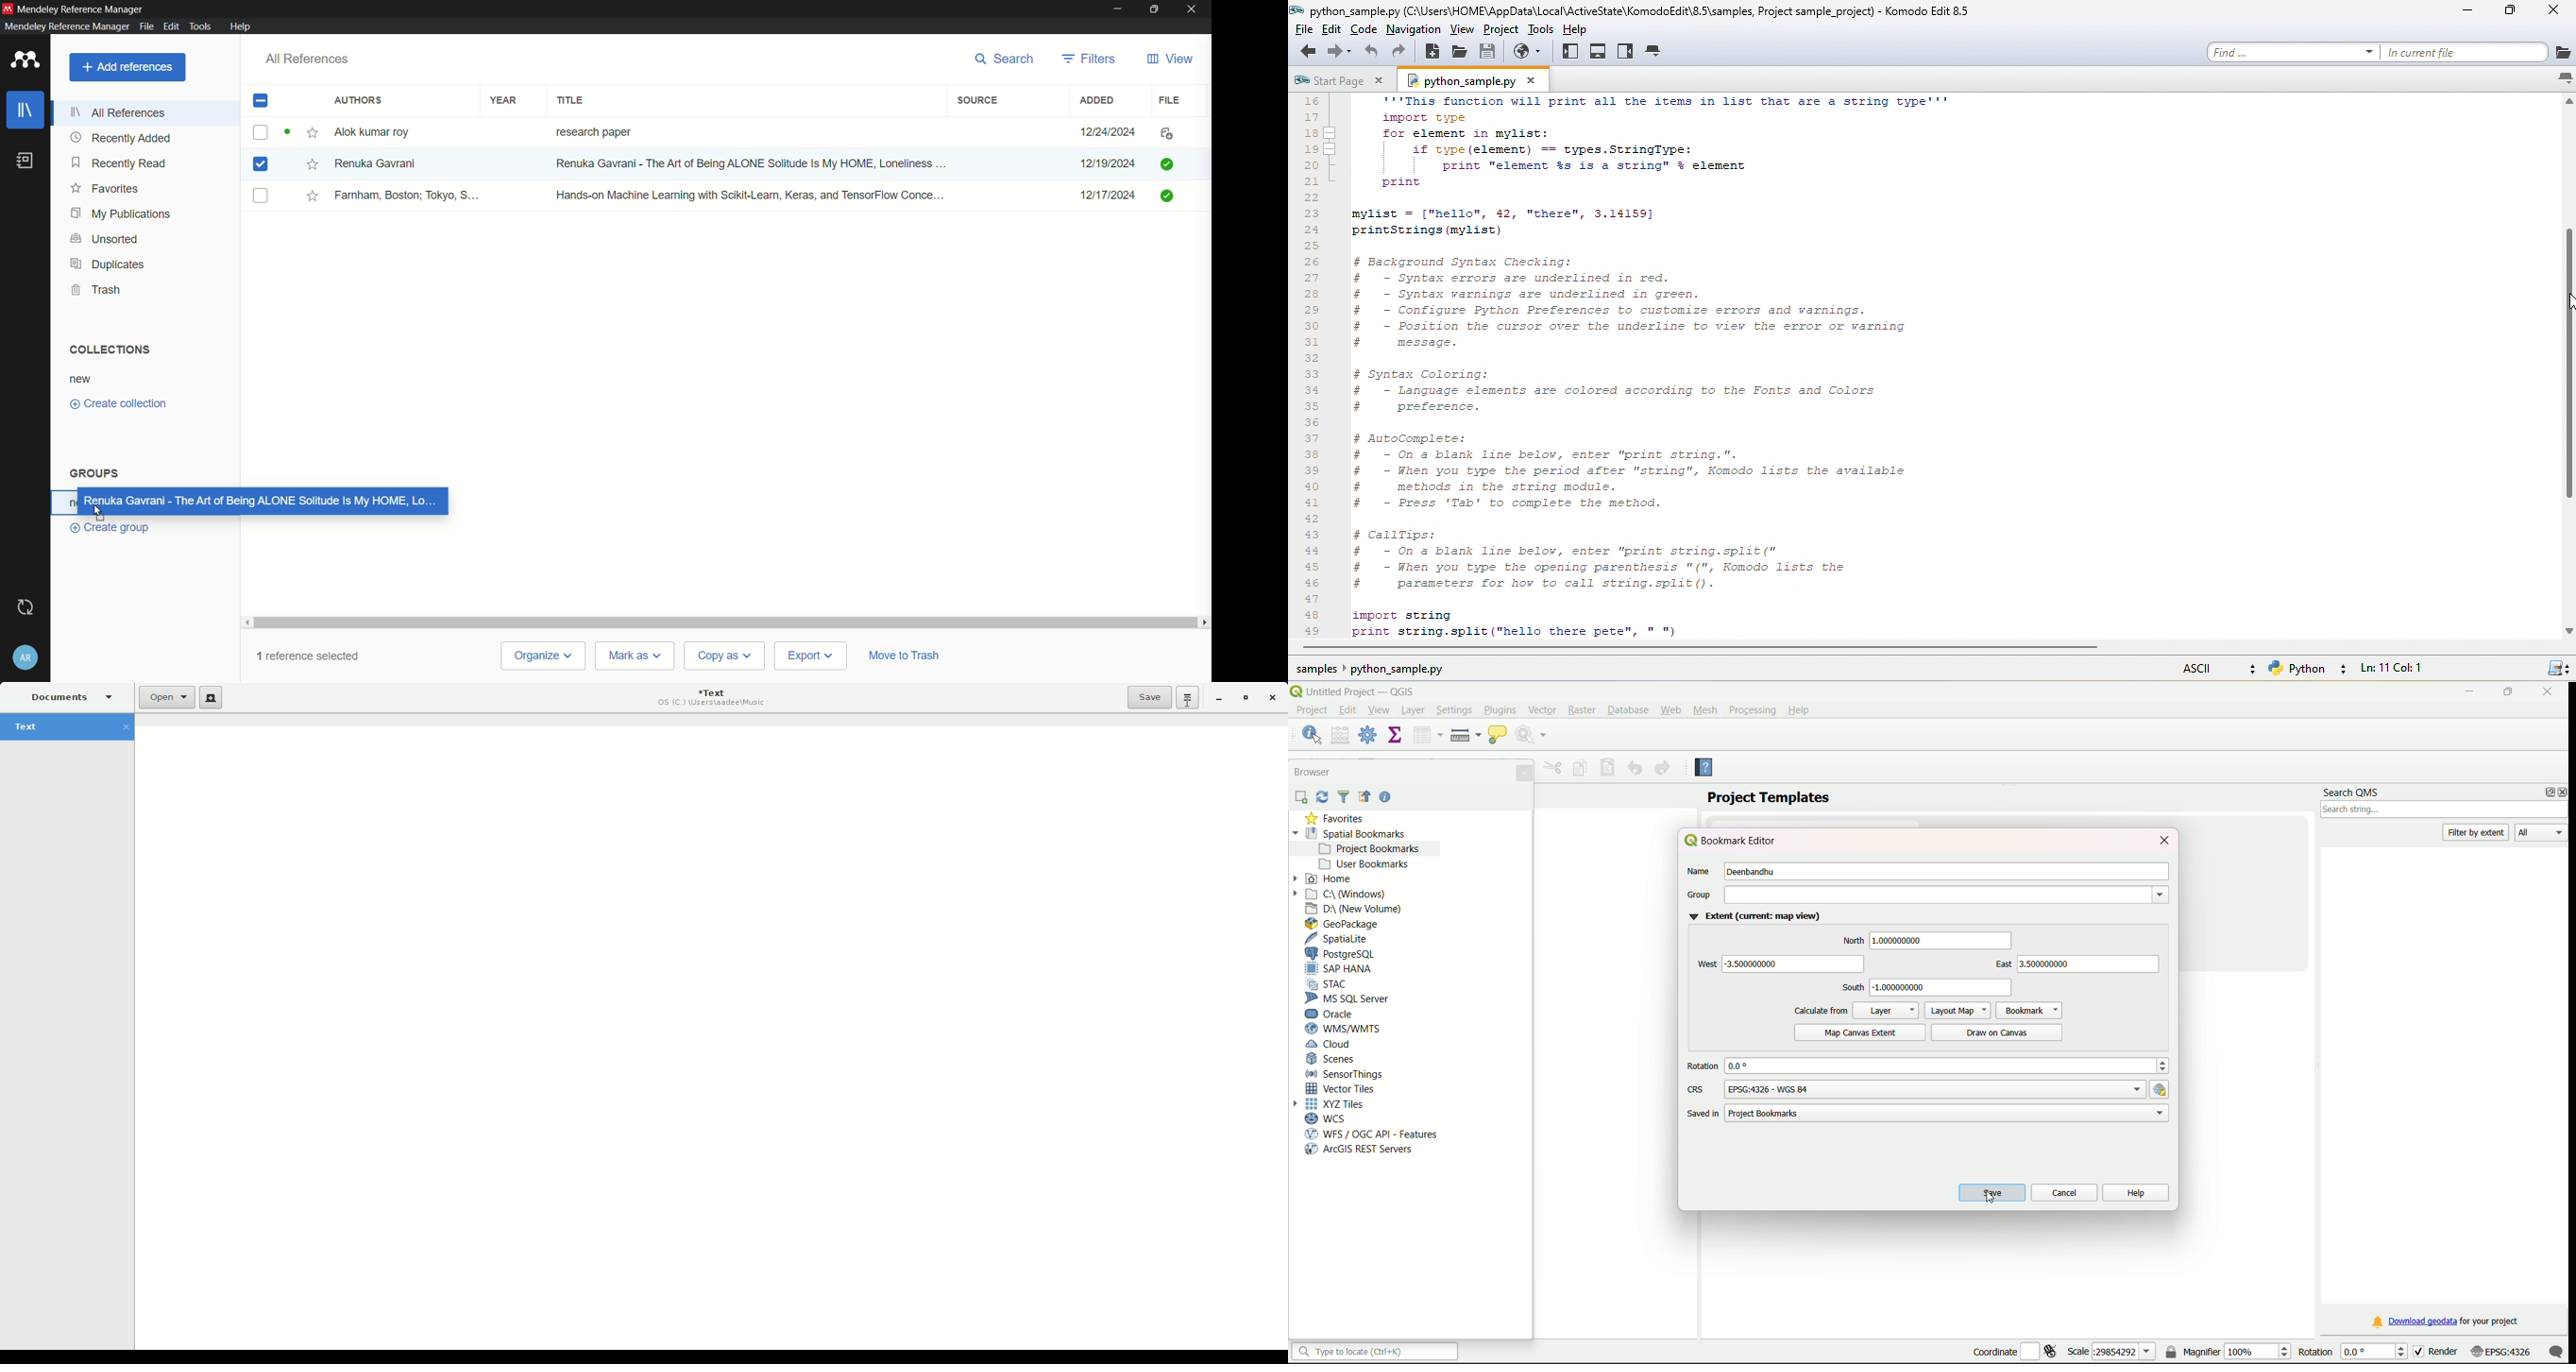 The height and width of the screenshot is (1372, 2576). Describe the element at coordinates (2163, 840) in the screenshot. I see `close` at that location.